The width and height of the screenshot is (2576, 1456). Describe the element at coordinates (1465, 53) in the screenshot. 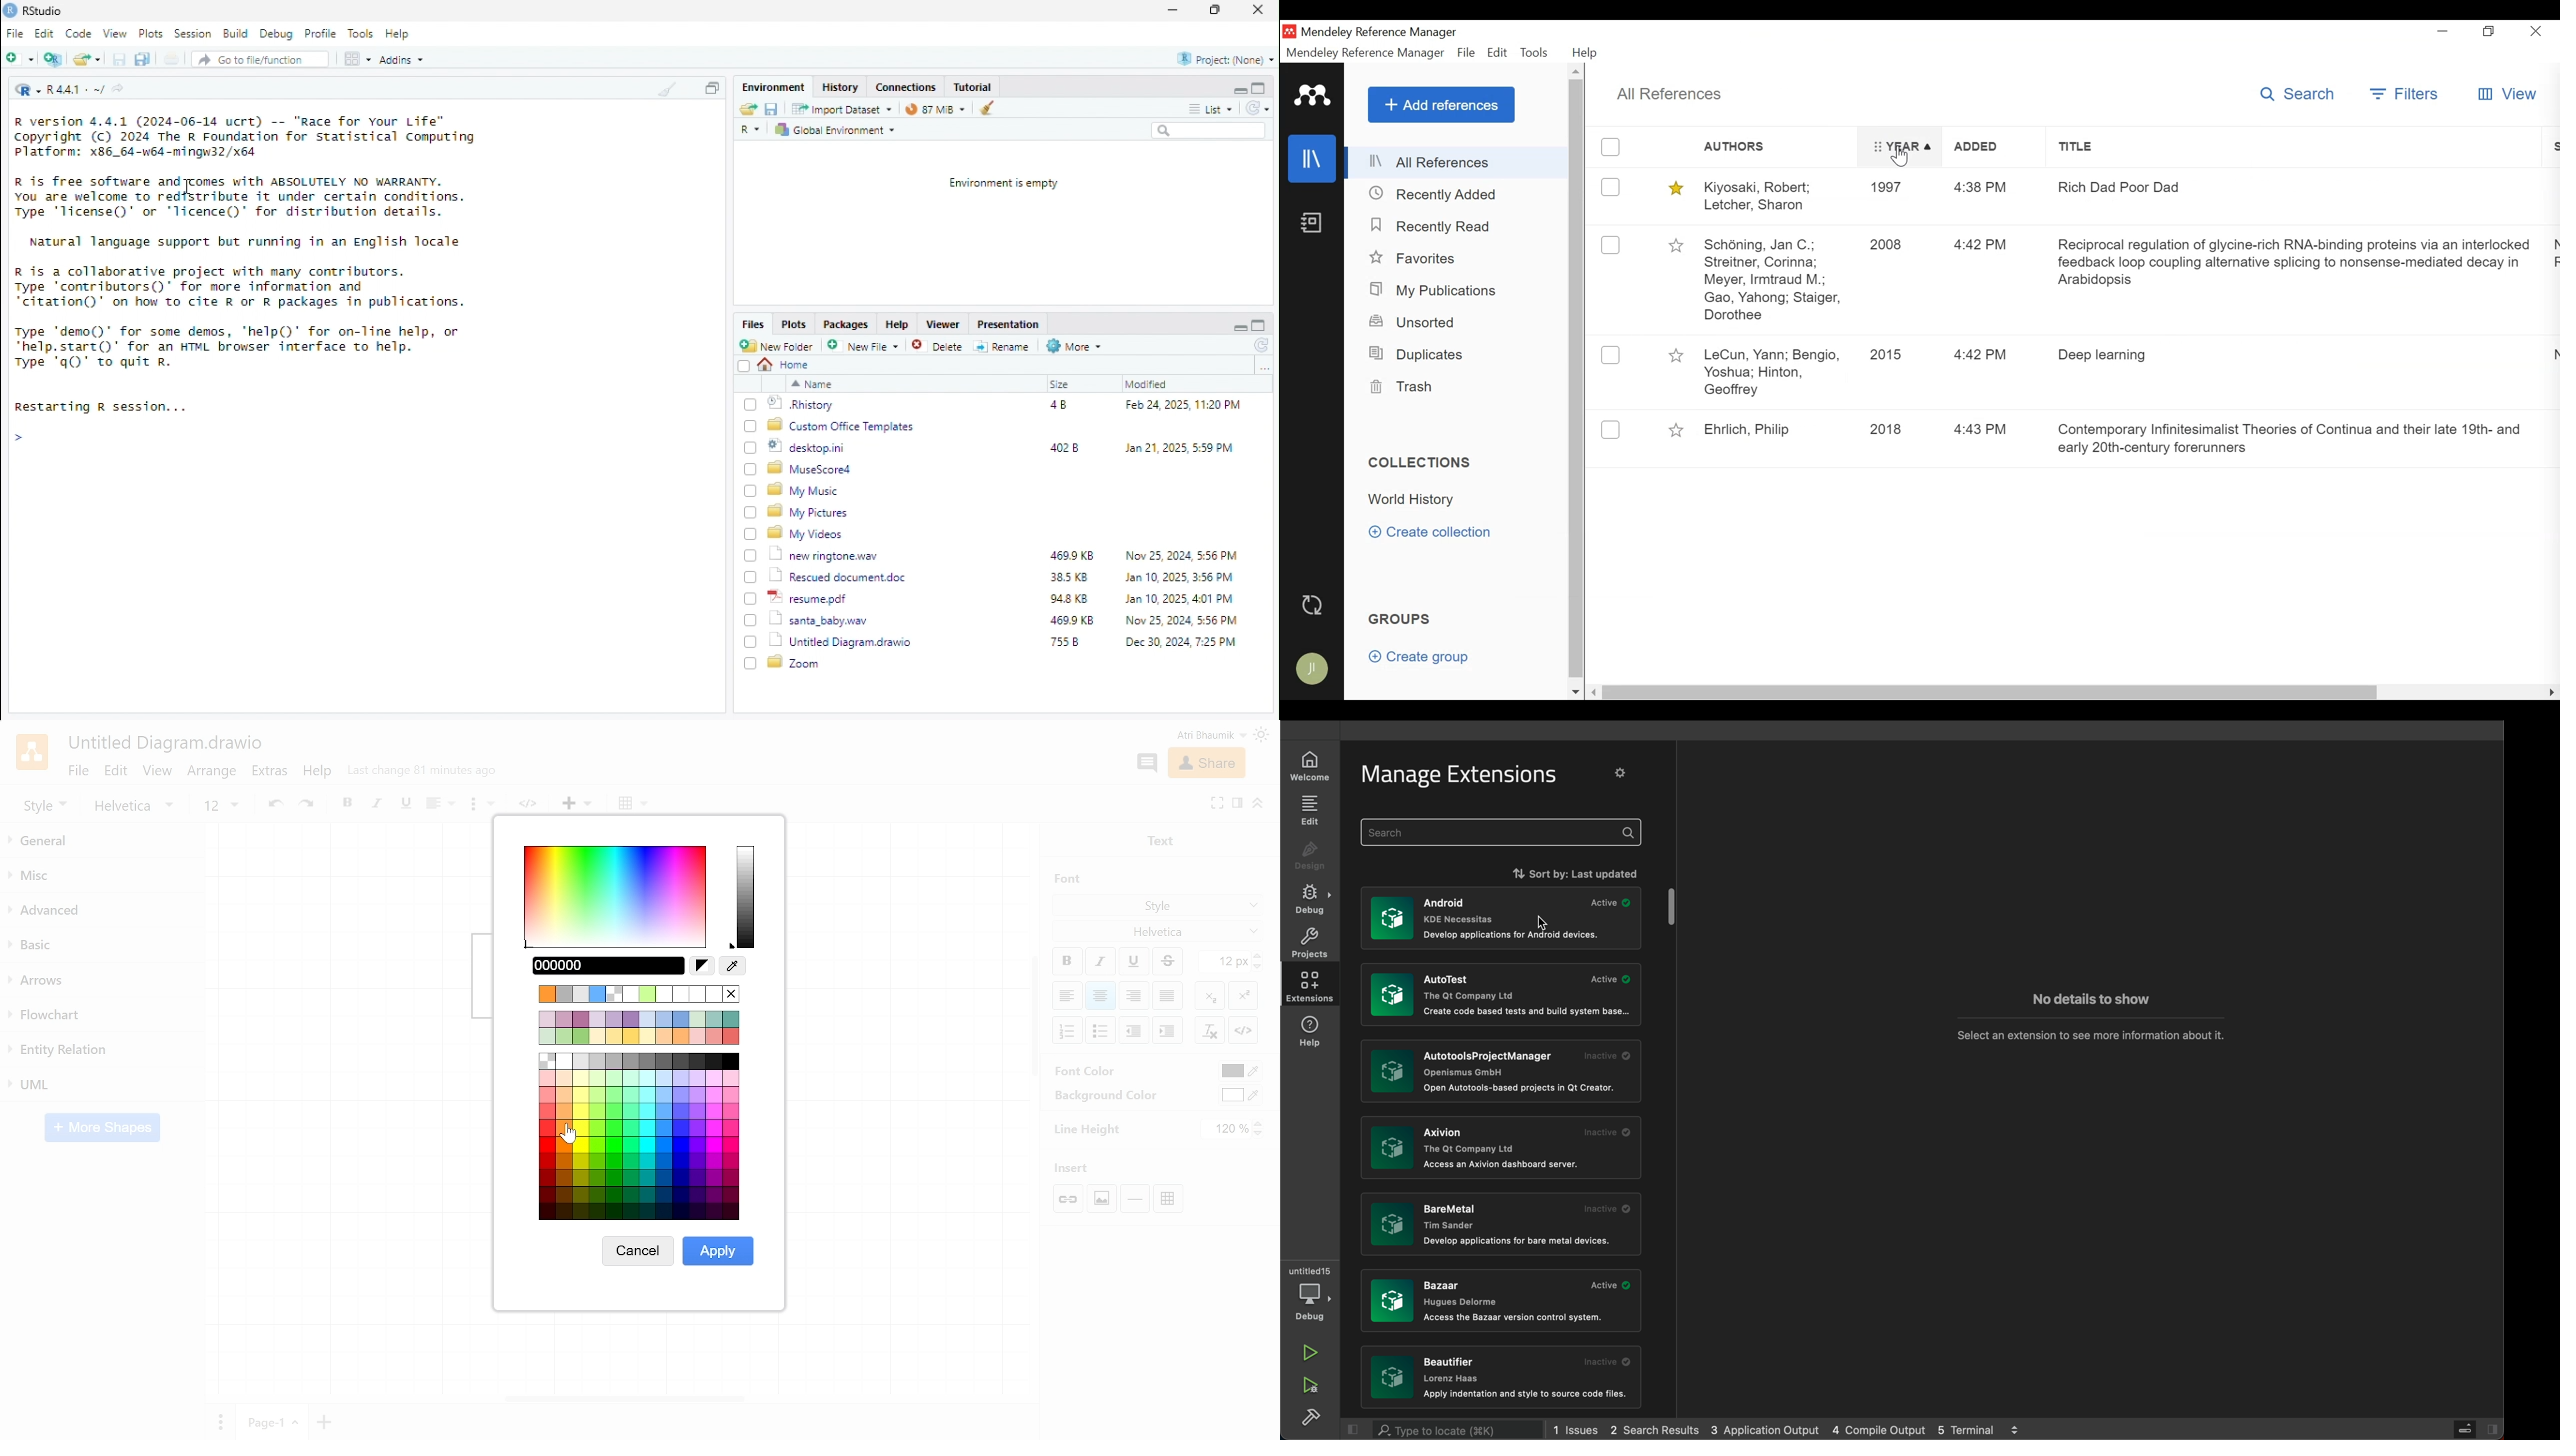

I see `File` at that location.